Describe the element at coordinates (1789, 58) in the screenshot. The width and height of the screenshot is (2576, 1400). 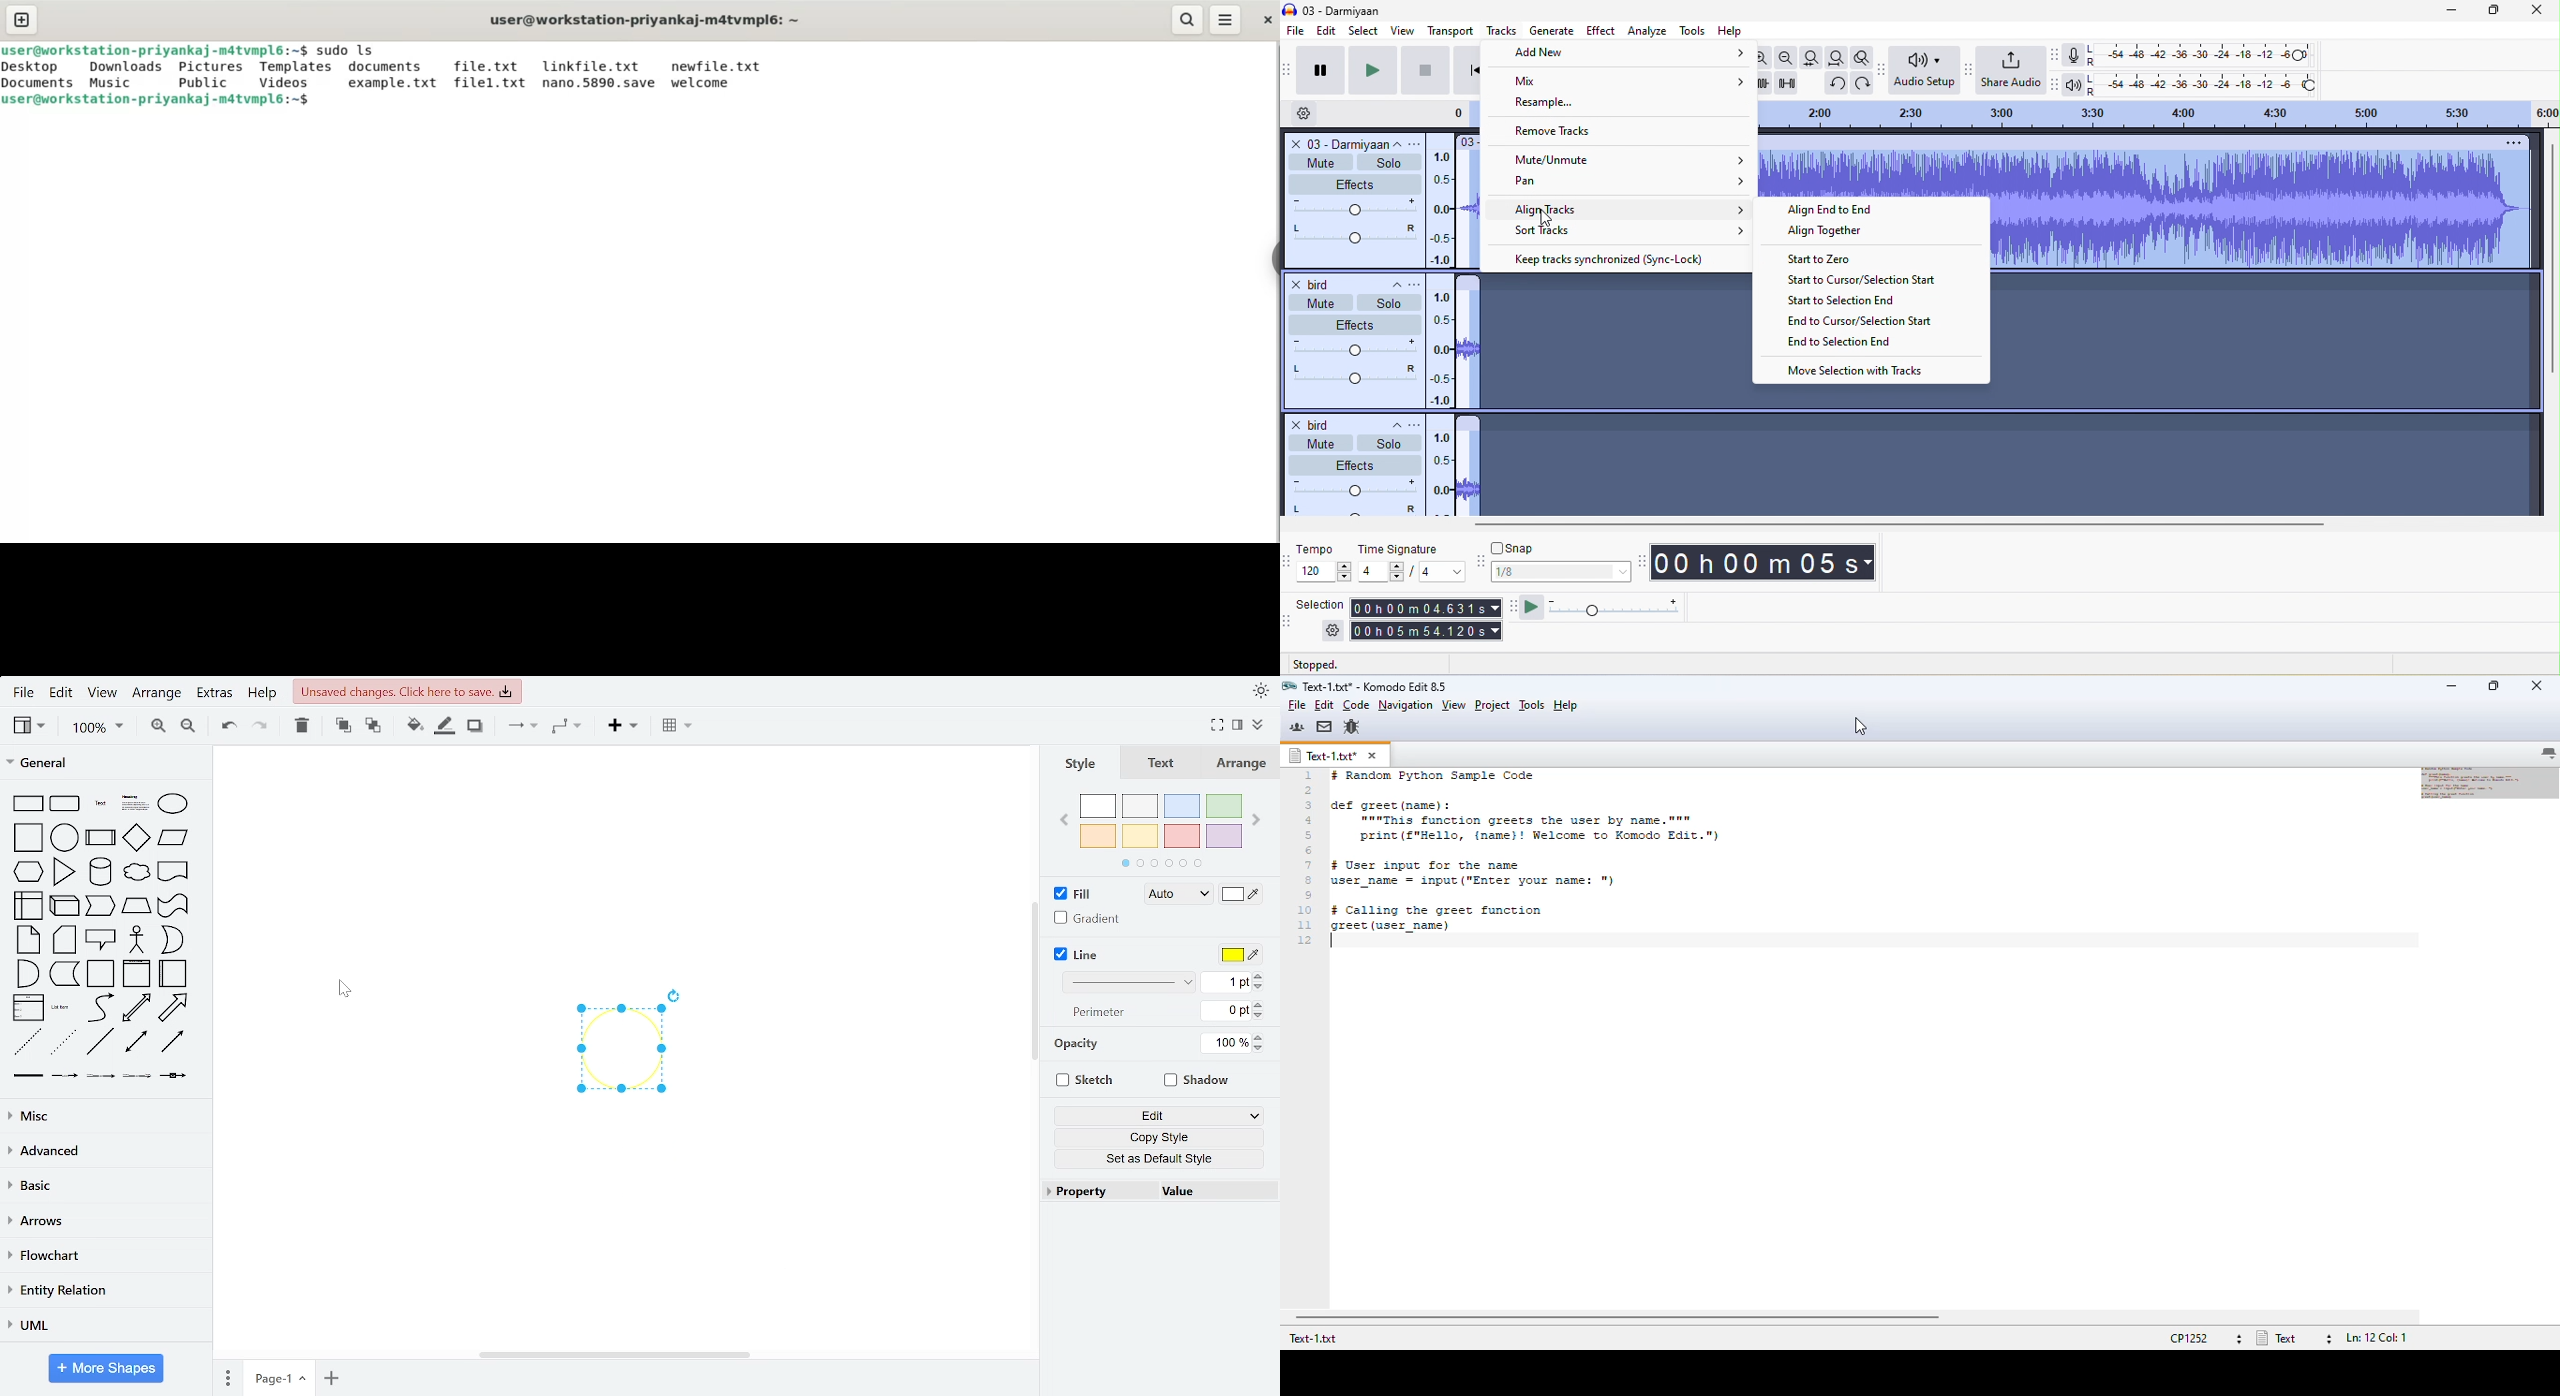
I see `zoom out` at that location.